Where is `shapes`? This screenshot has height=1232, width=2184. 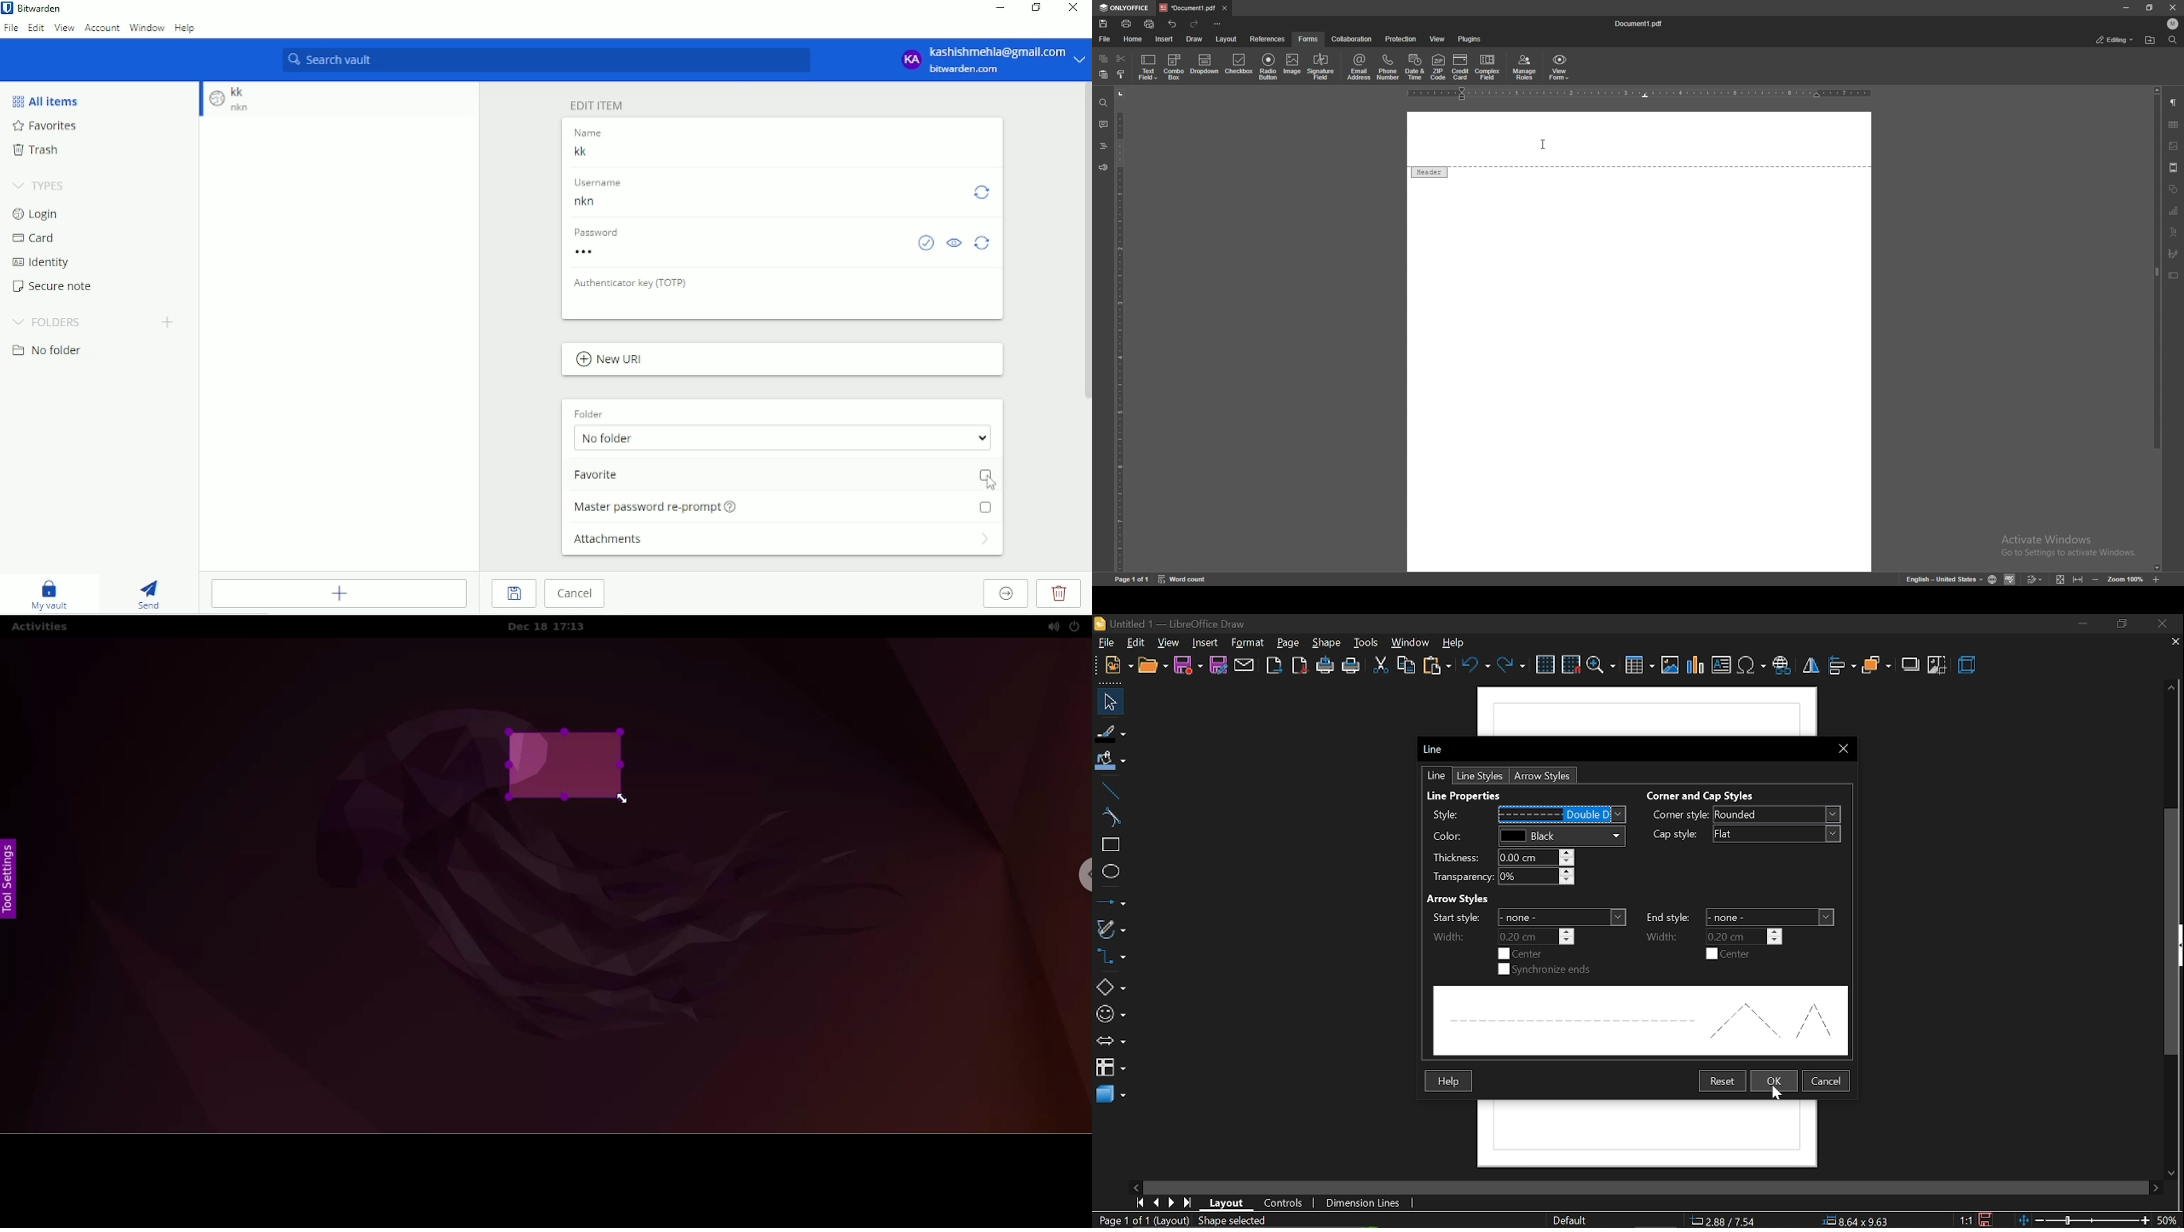
shapes is located at coordinates (1110, 986).